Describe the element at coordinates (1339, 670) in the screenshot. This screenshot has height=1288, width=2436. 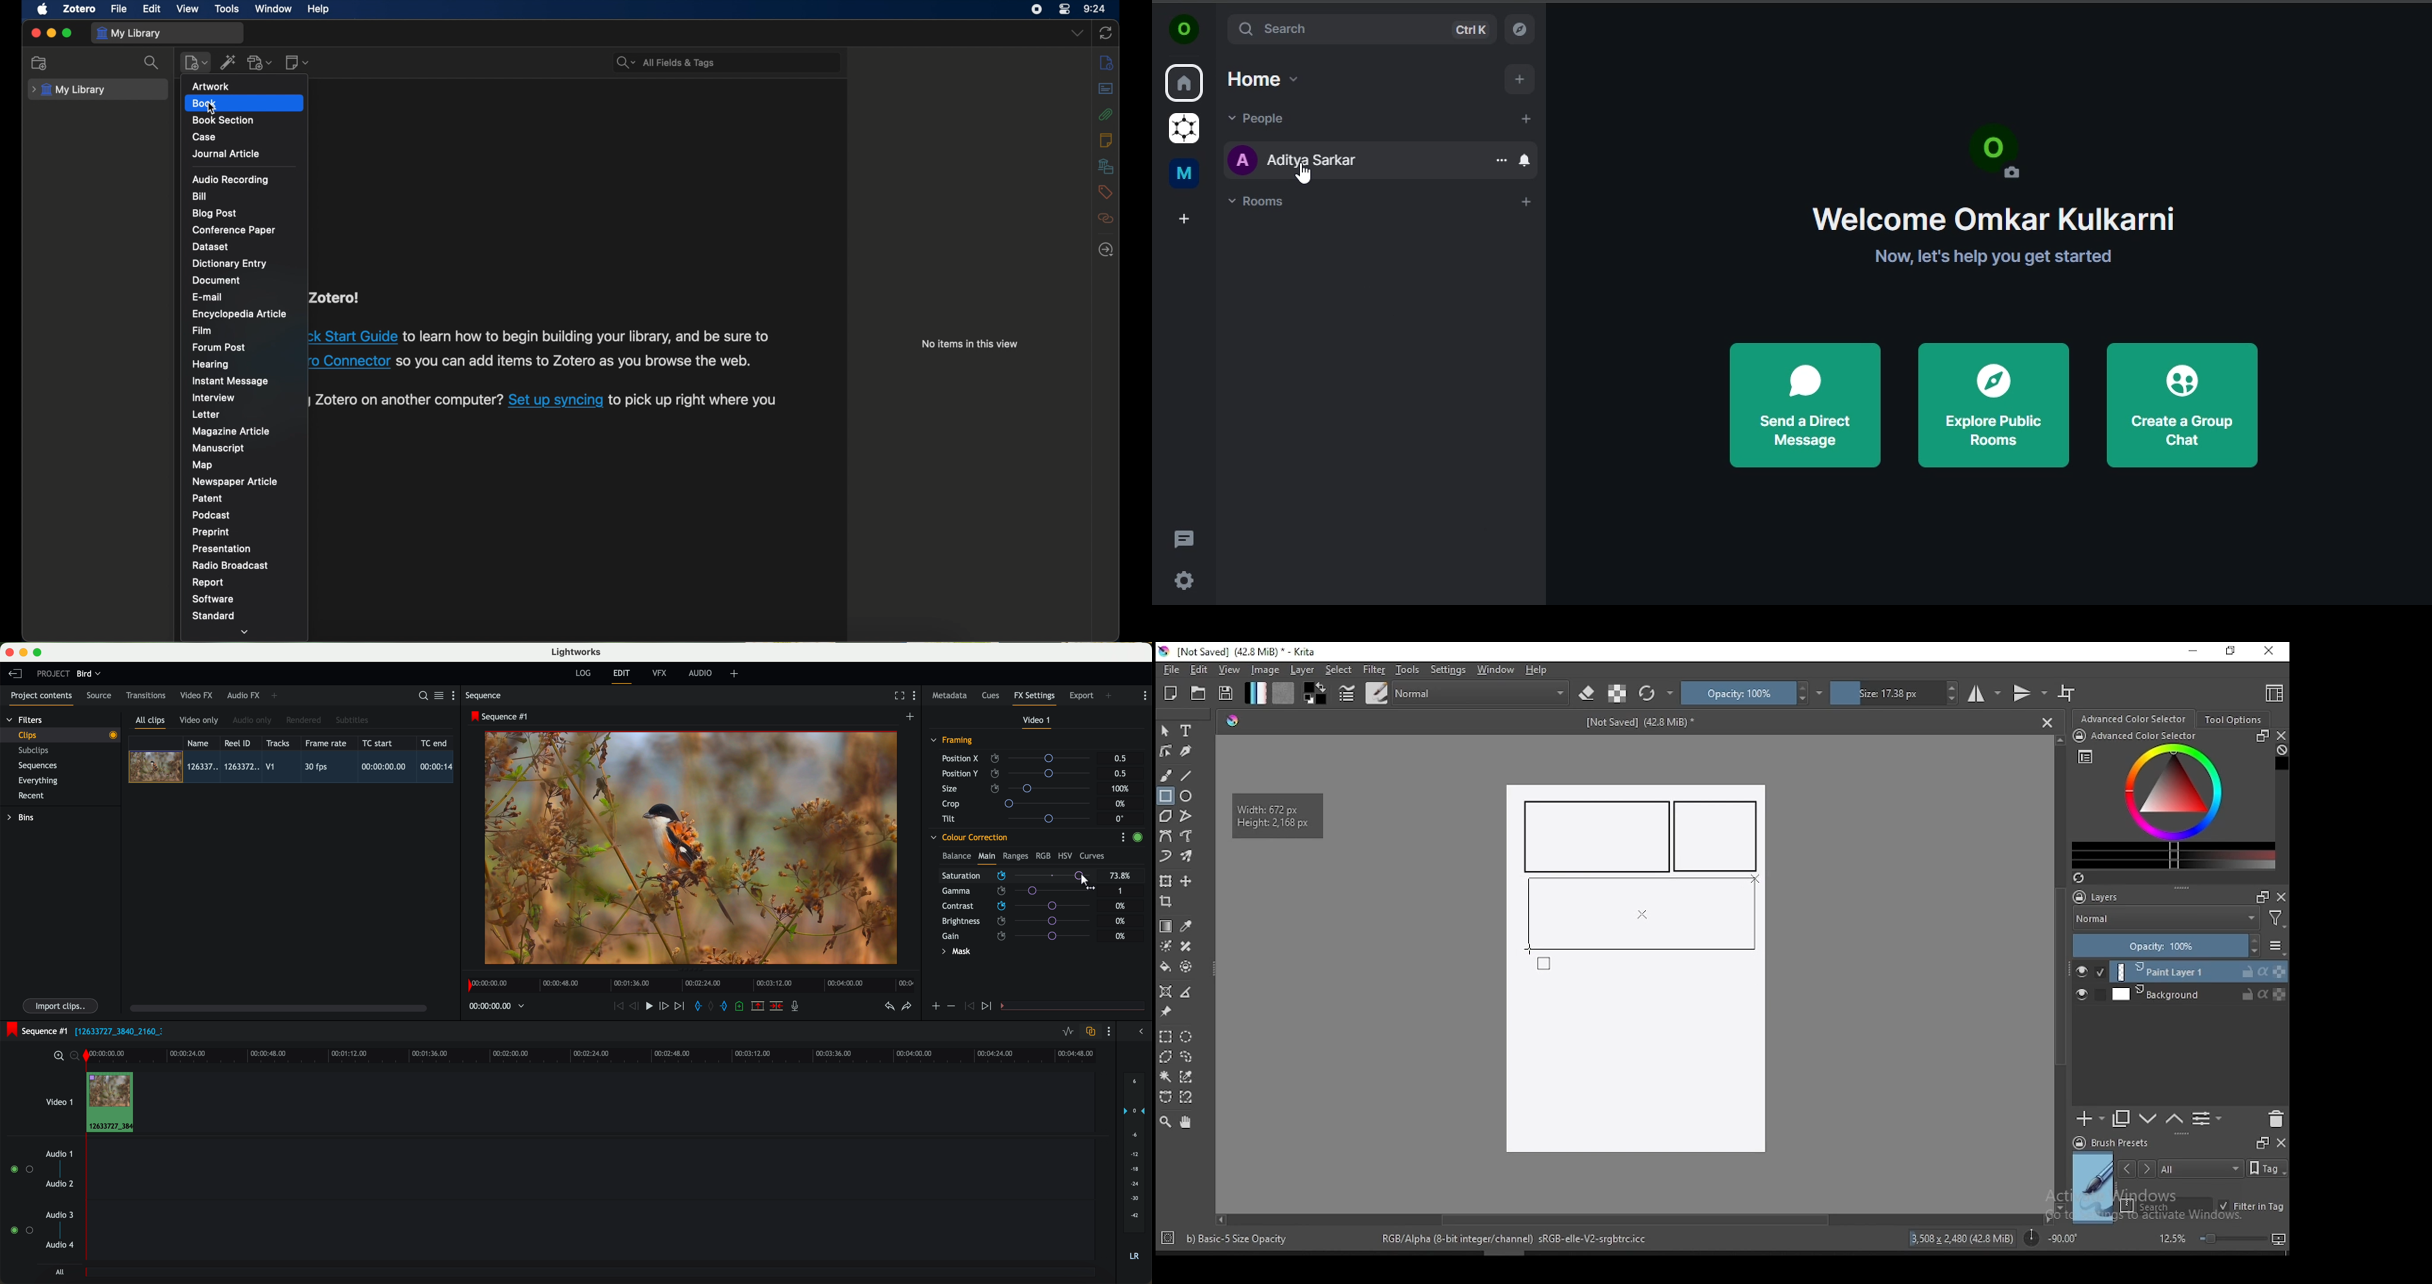
I see `select` at that location.